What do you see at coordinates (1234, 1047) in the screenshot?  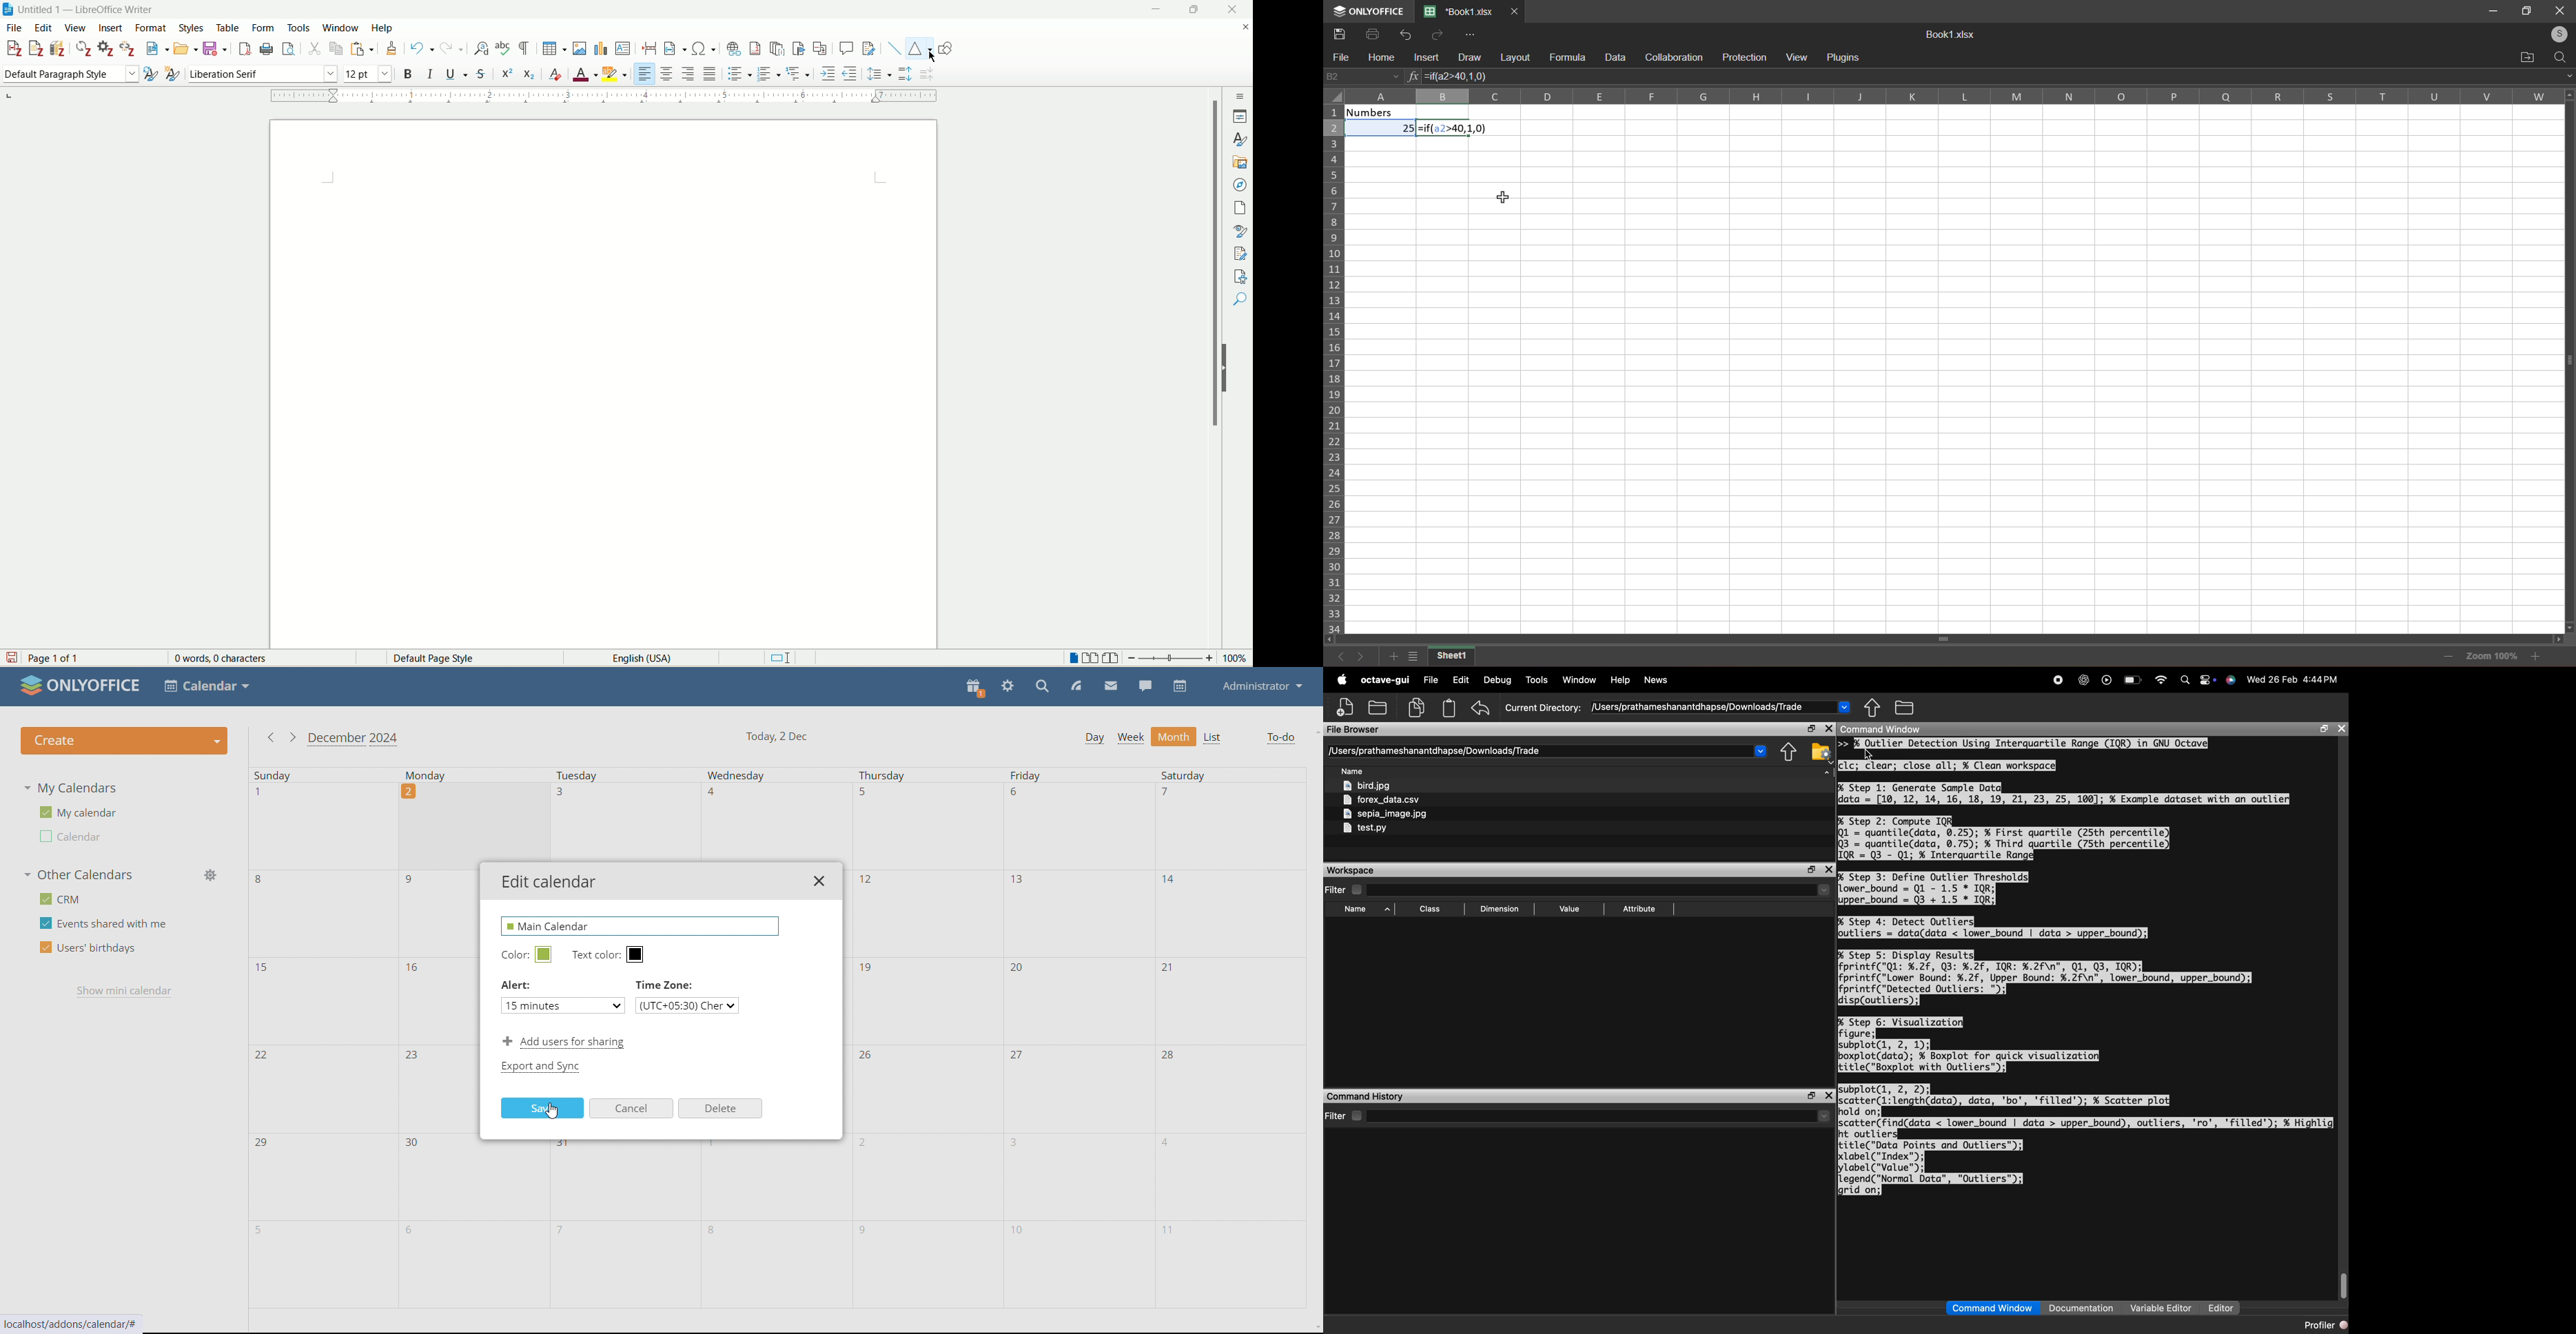 I see `saturday` at bounding box center [1234, 1047].